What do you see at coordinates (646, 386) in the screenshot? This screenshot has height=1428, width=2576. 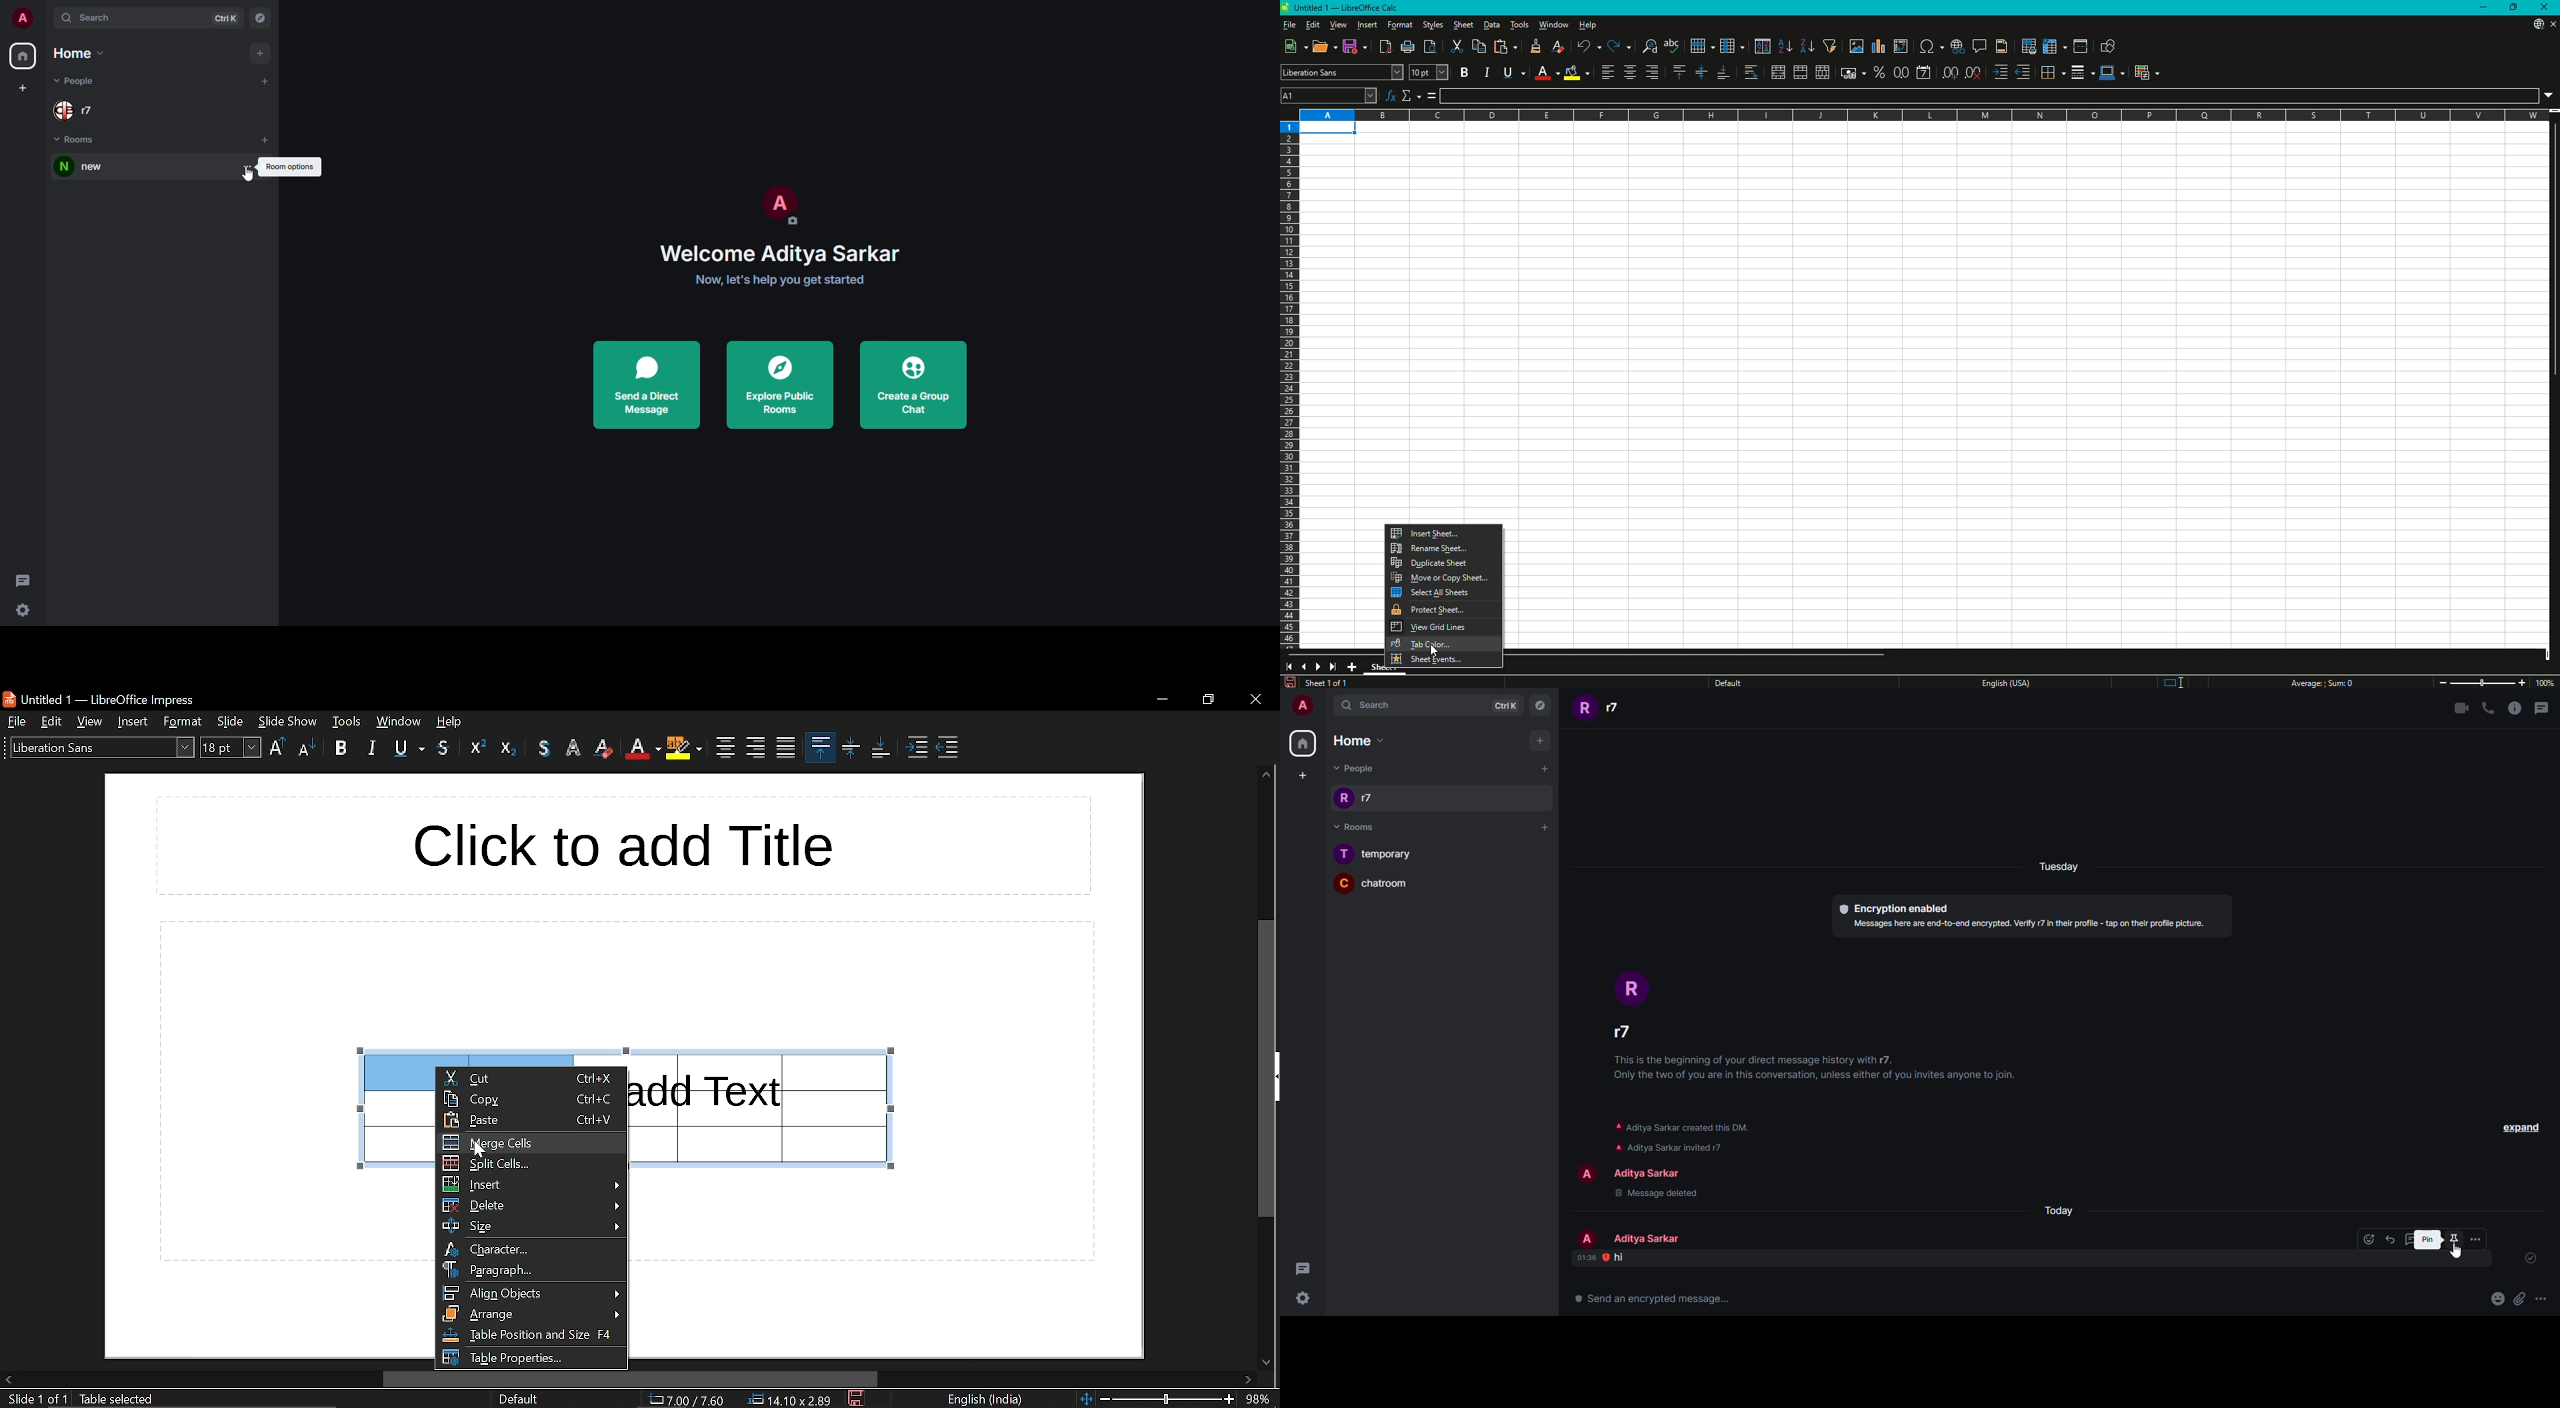 I see `send direct message` at bounding box center [646, 386].